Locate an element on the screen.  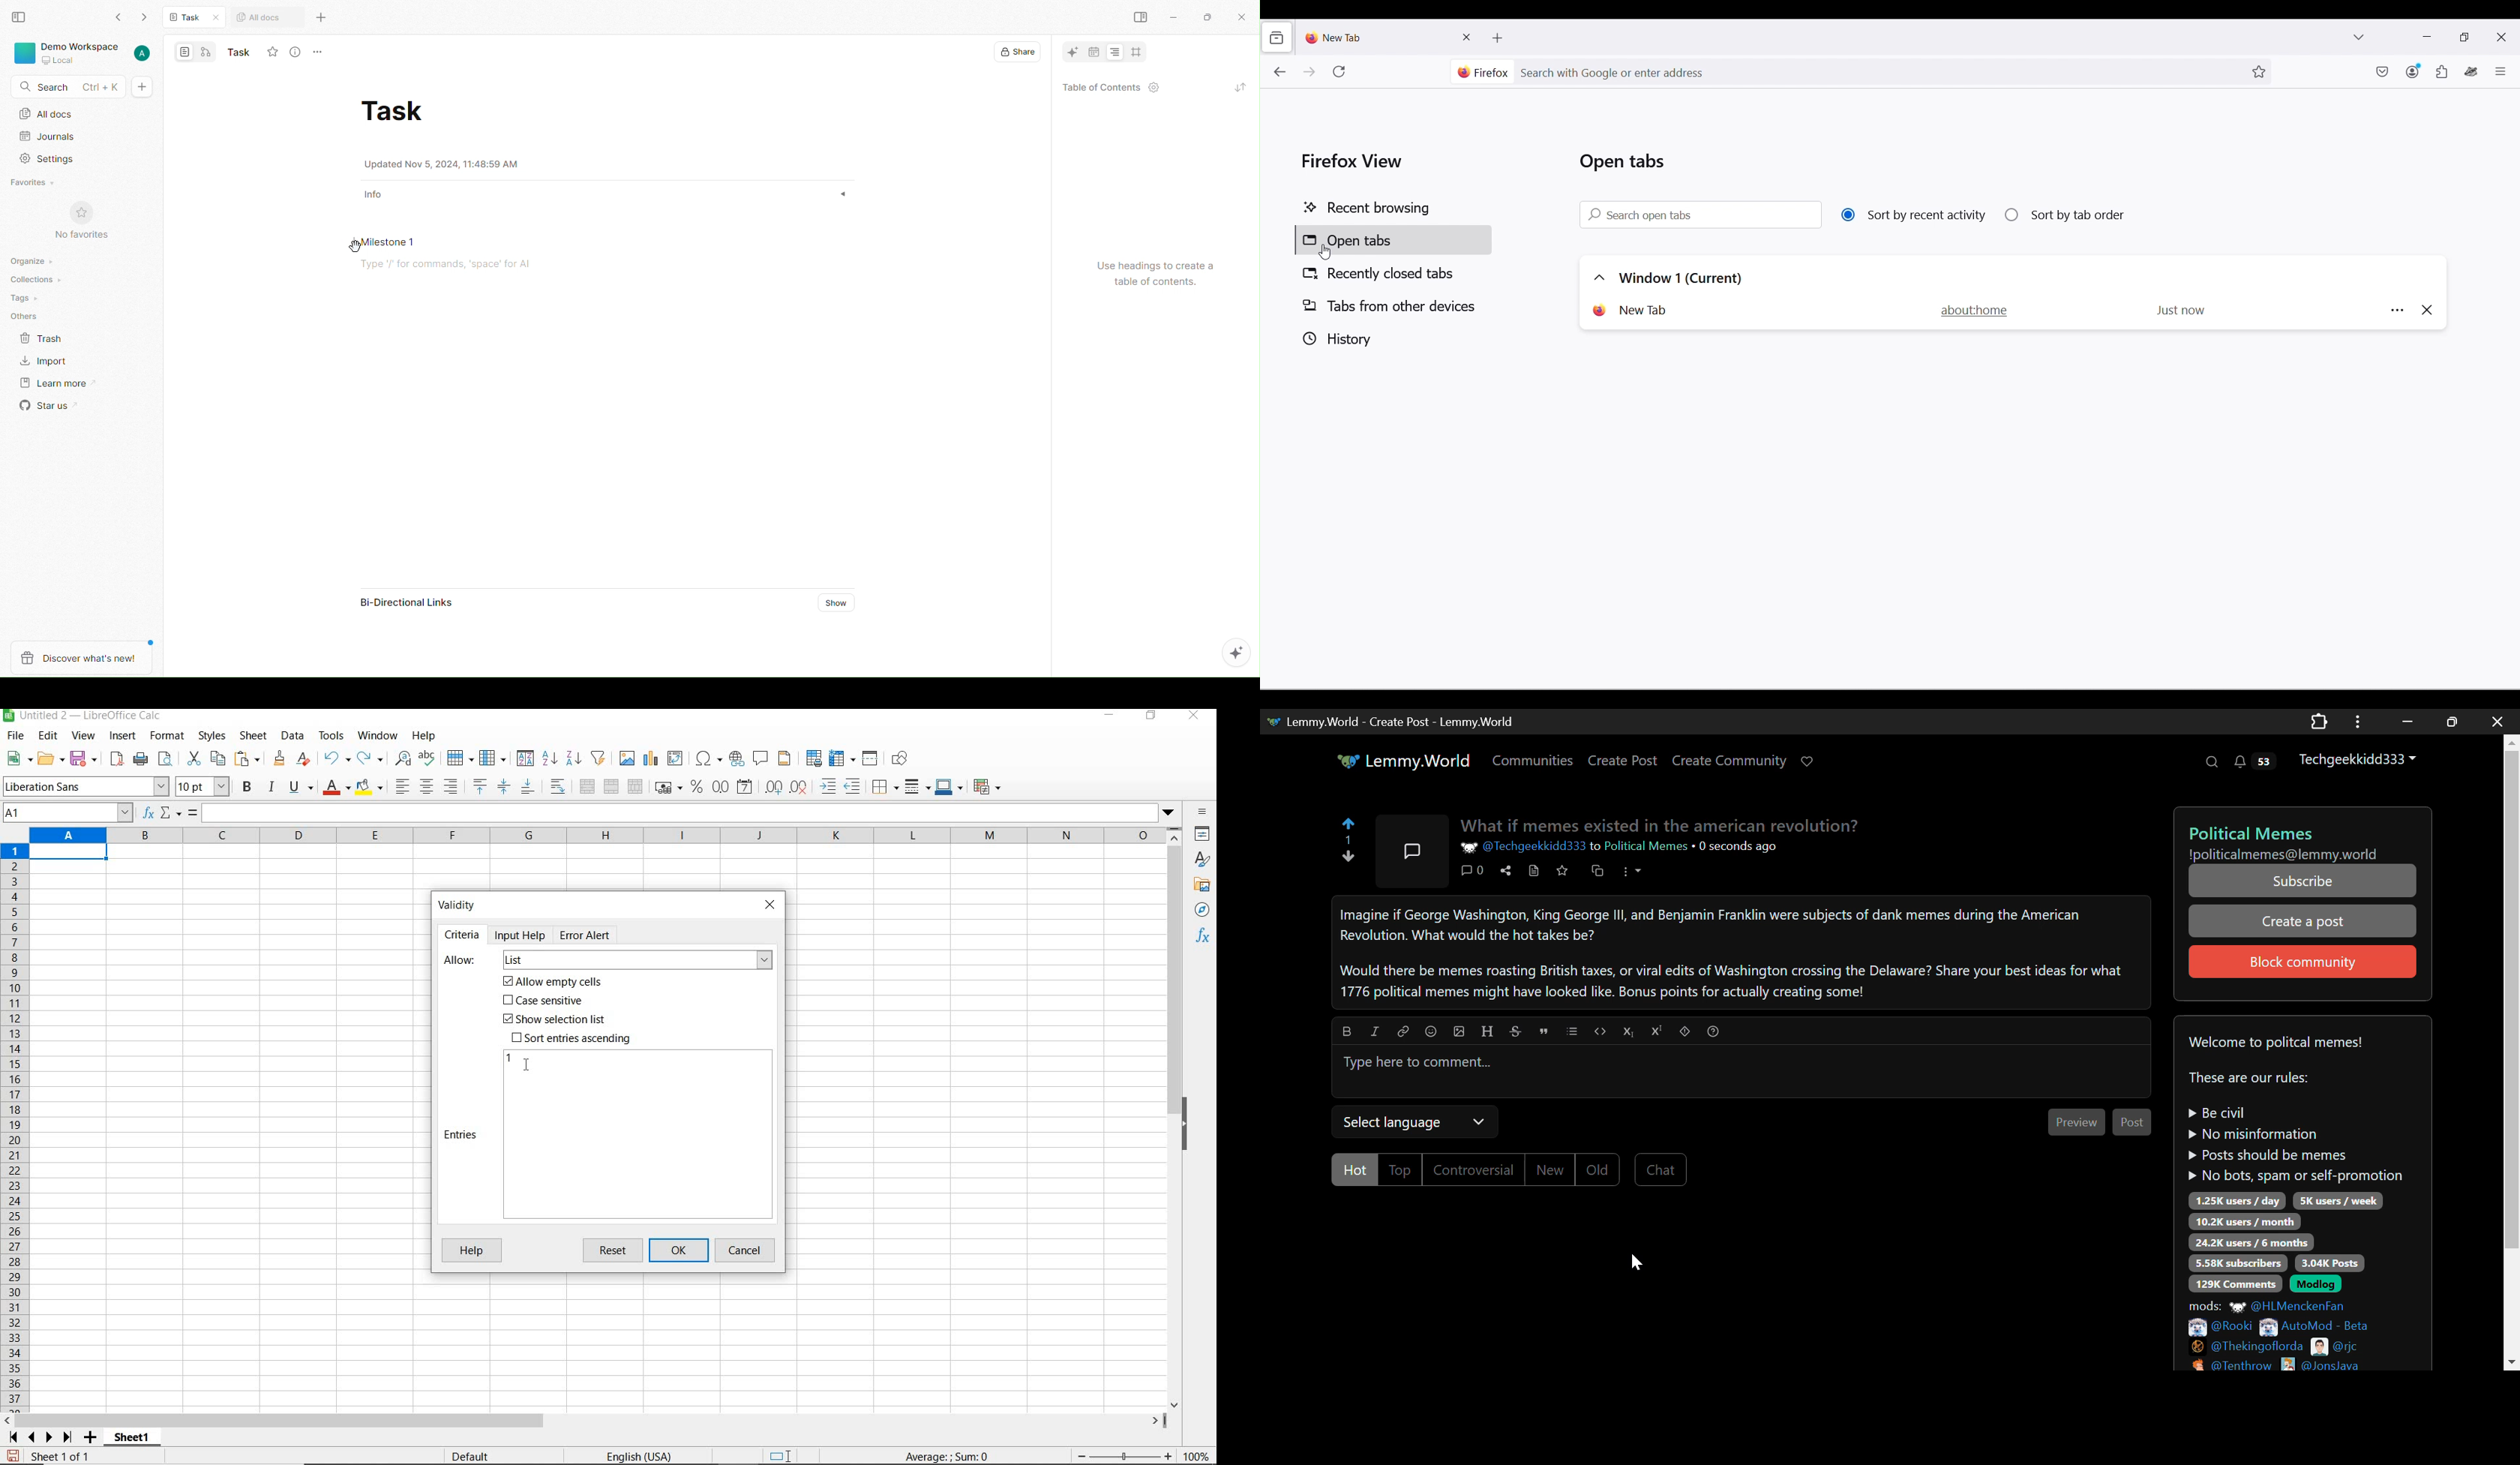
cursor is located at coordinates (355, 246).